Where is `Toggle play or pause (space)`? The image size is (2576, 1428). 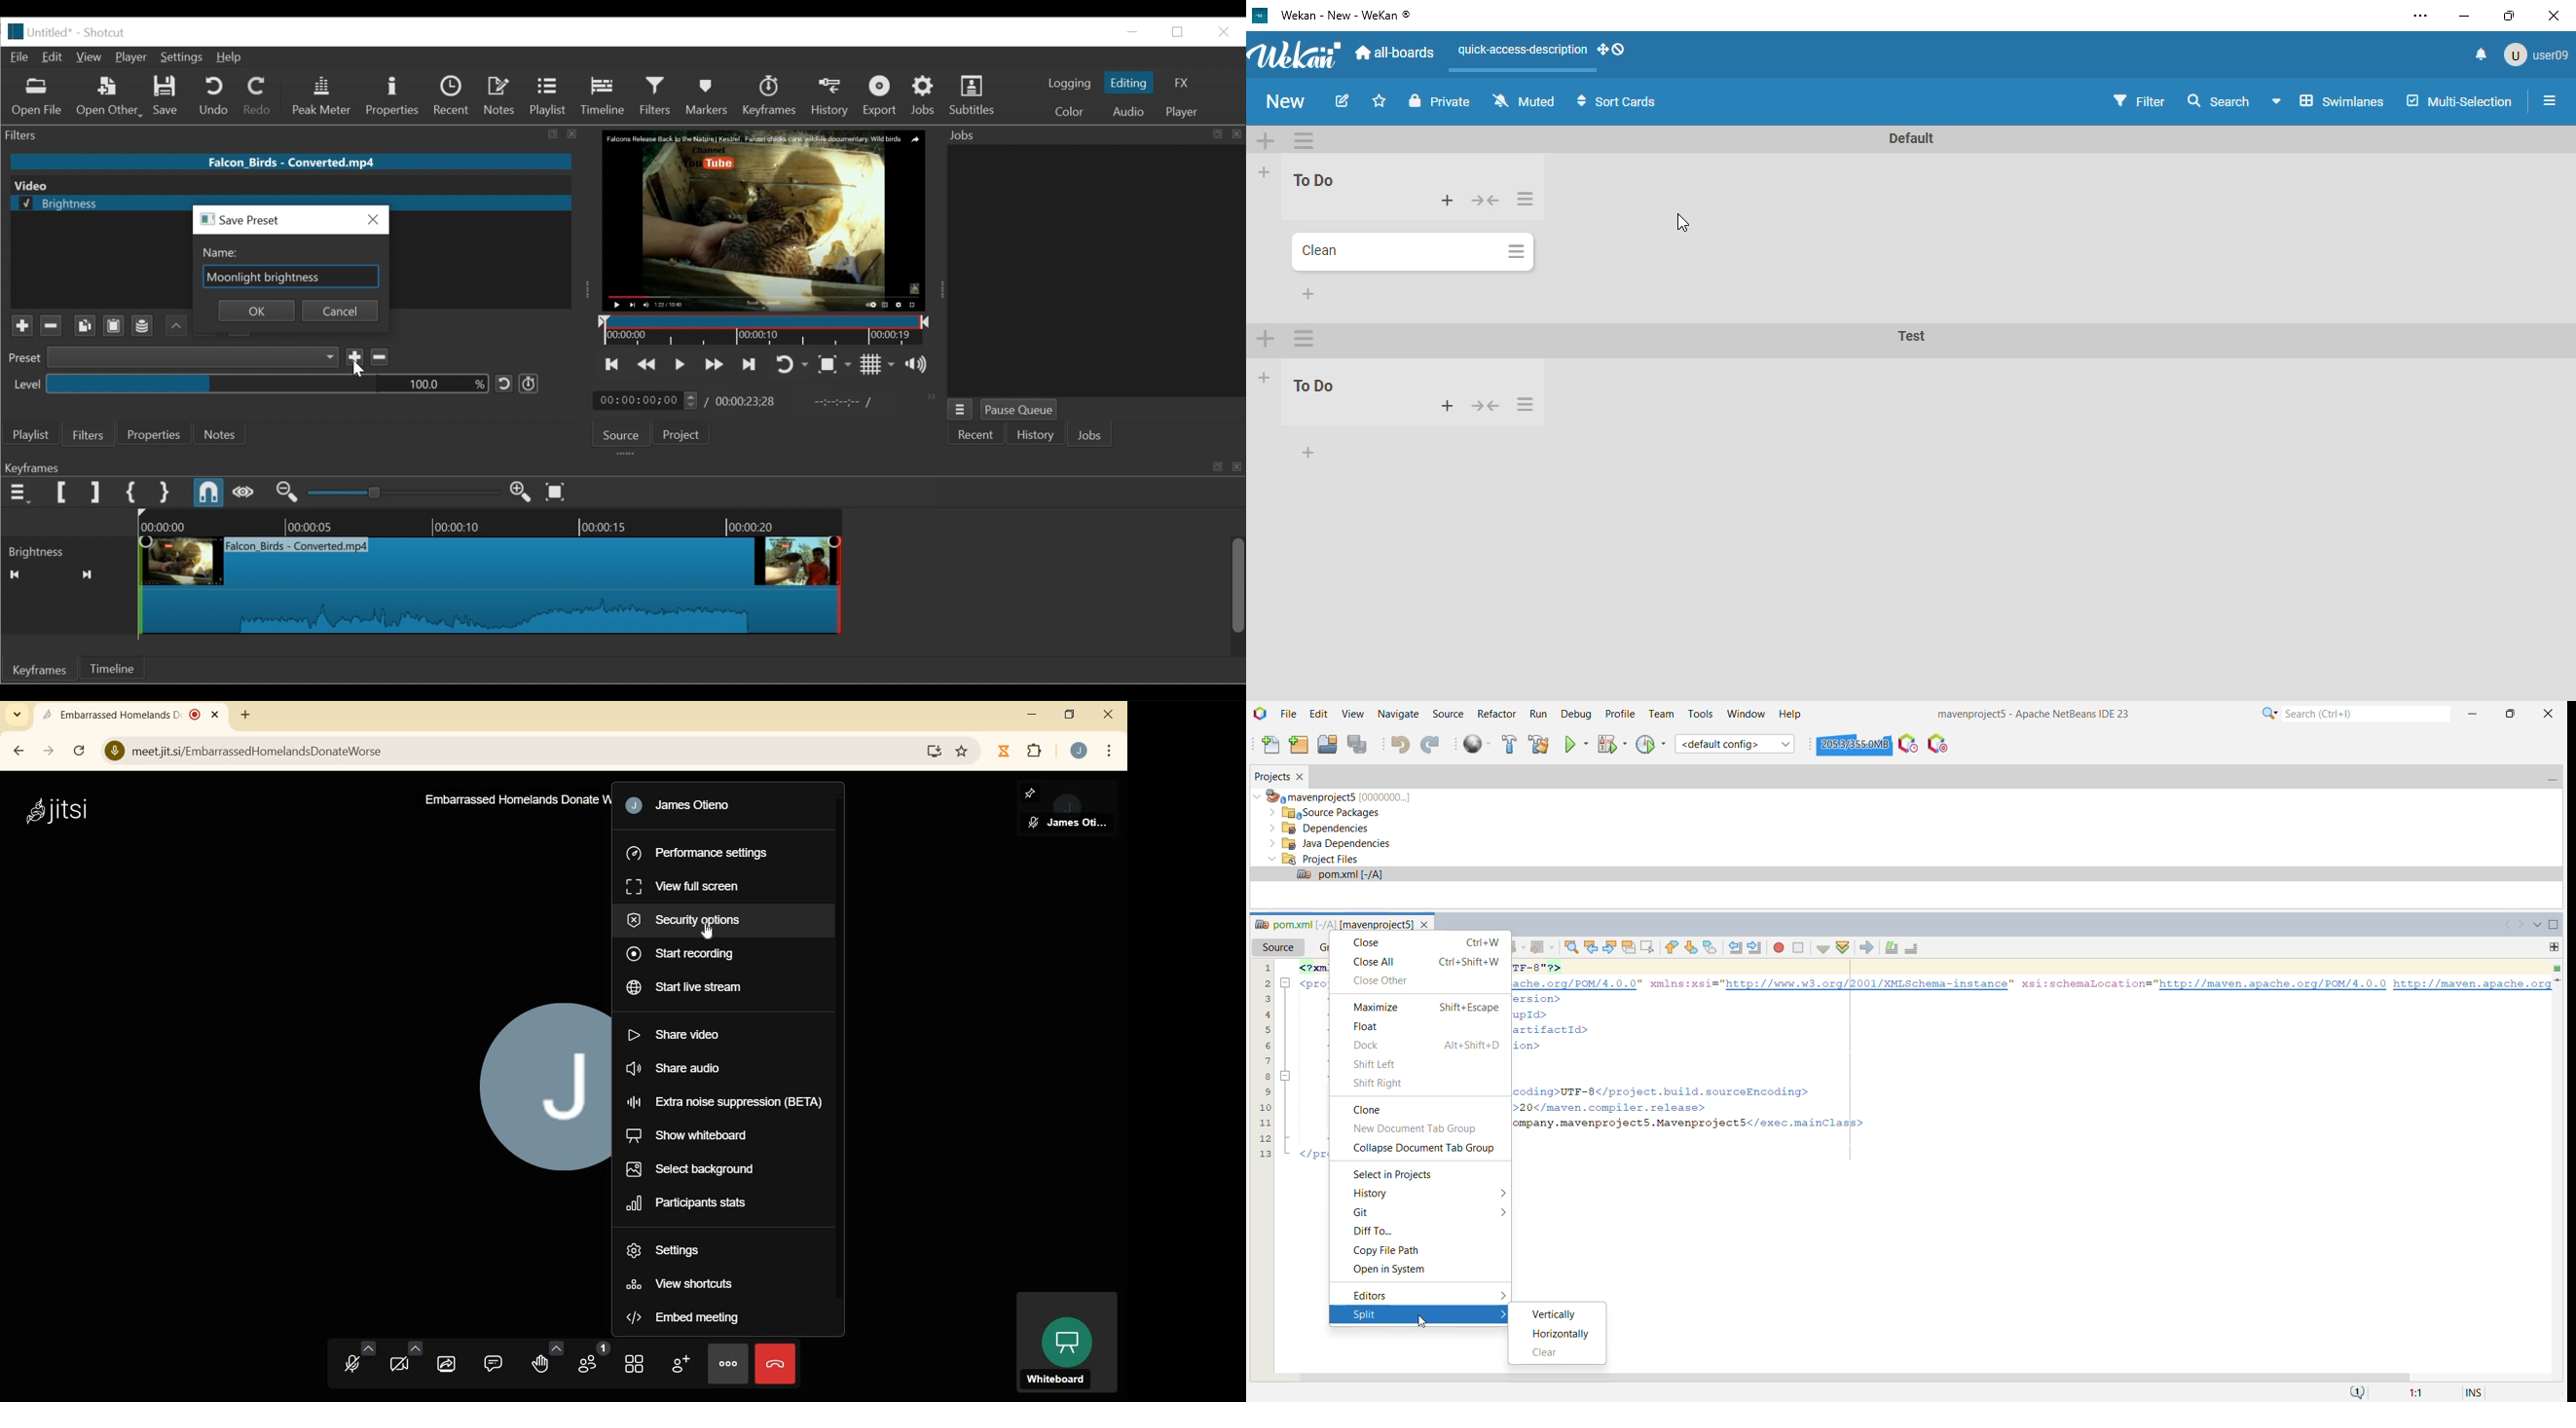 Toggle play or pause (space) is located at coordinates (680, 364).